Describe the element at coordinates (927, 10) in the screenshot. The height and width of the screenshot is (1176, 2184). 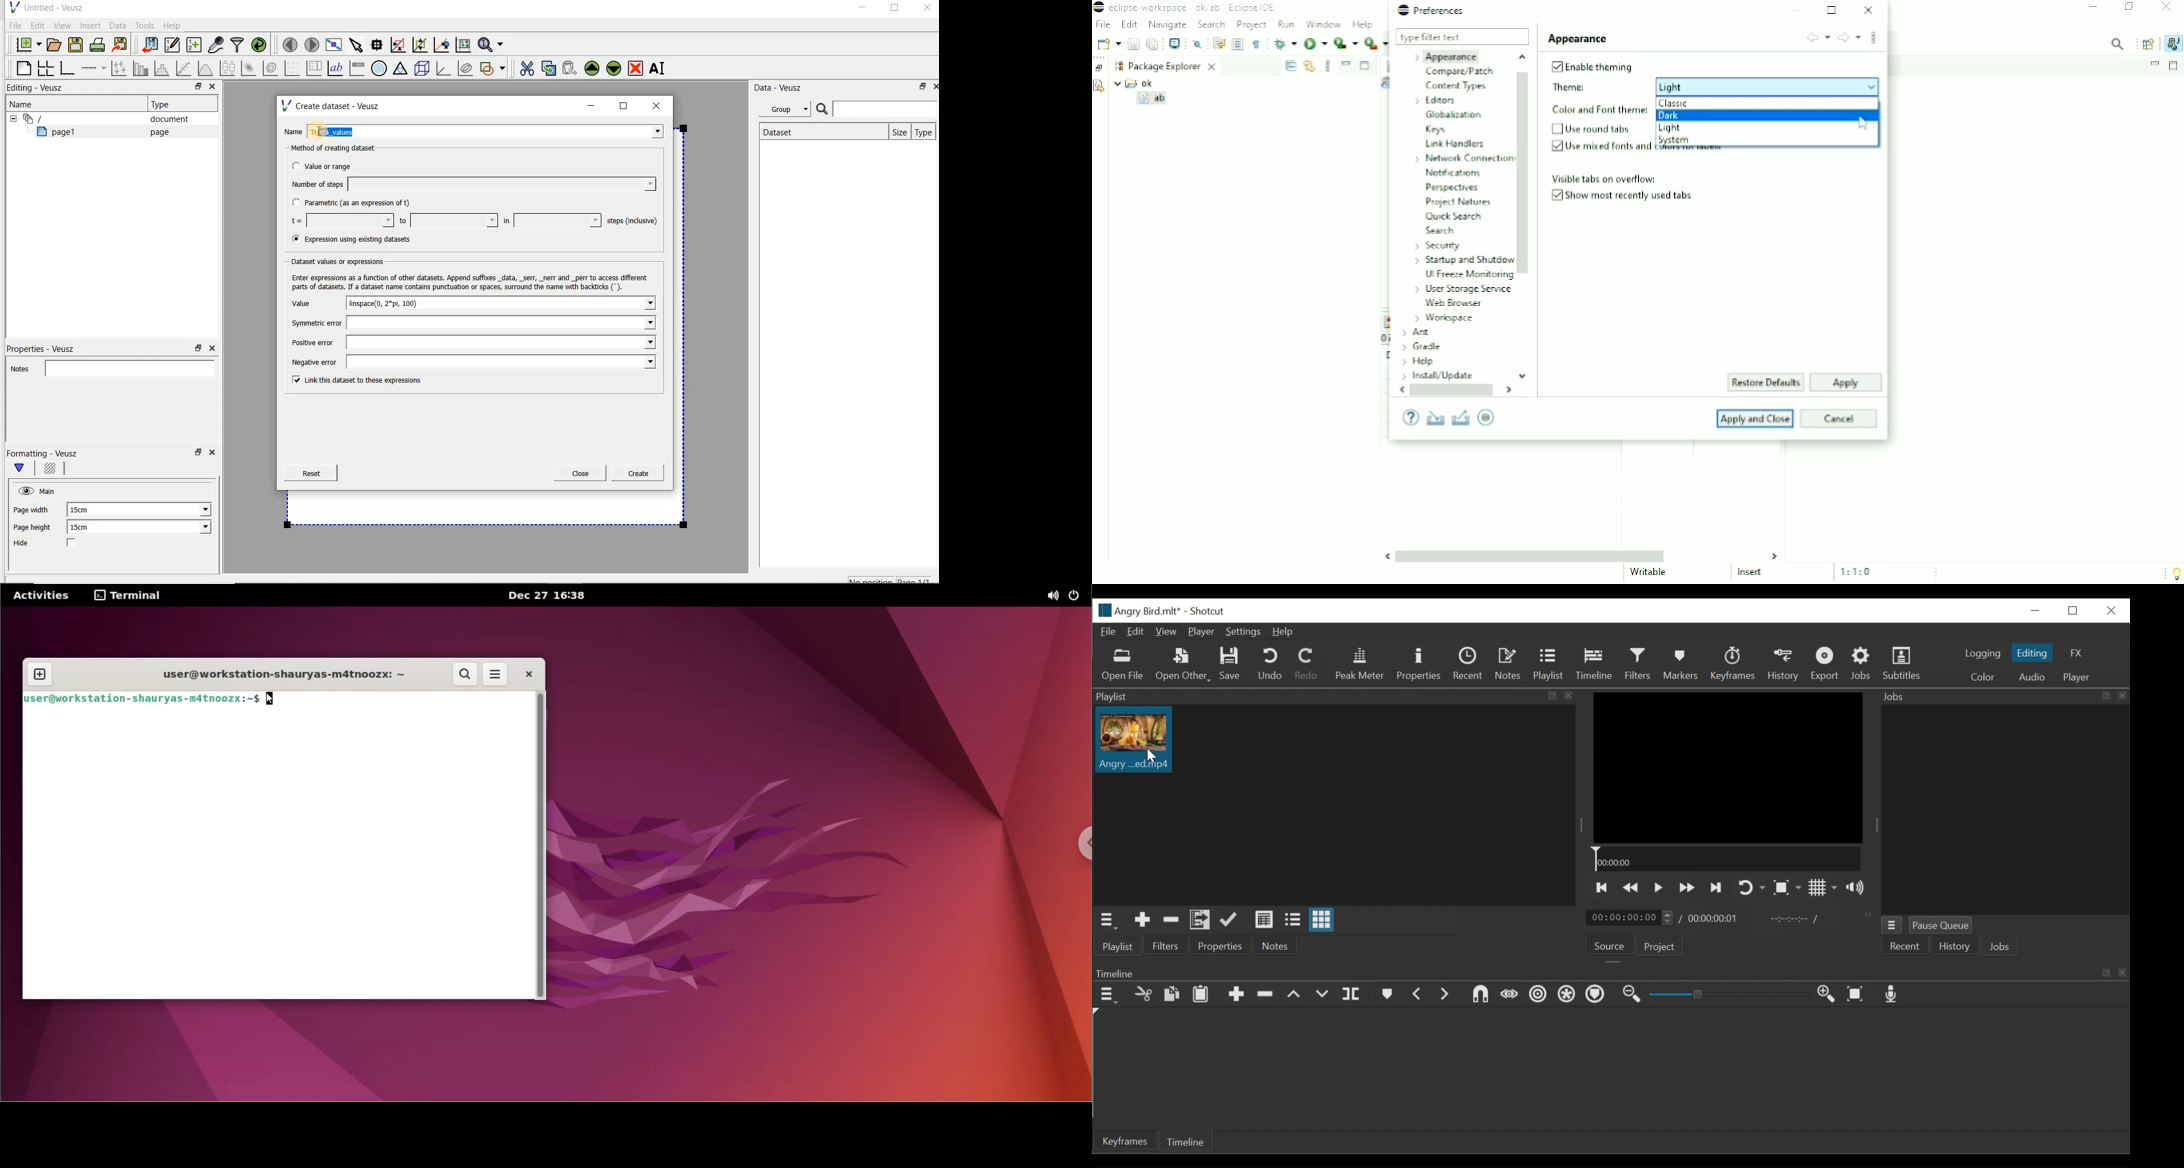
I see `Close` at that location.